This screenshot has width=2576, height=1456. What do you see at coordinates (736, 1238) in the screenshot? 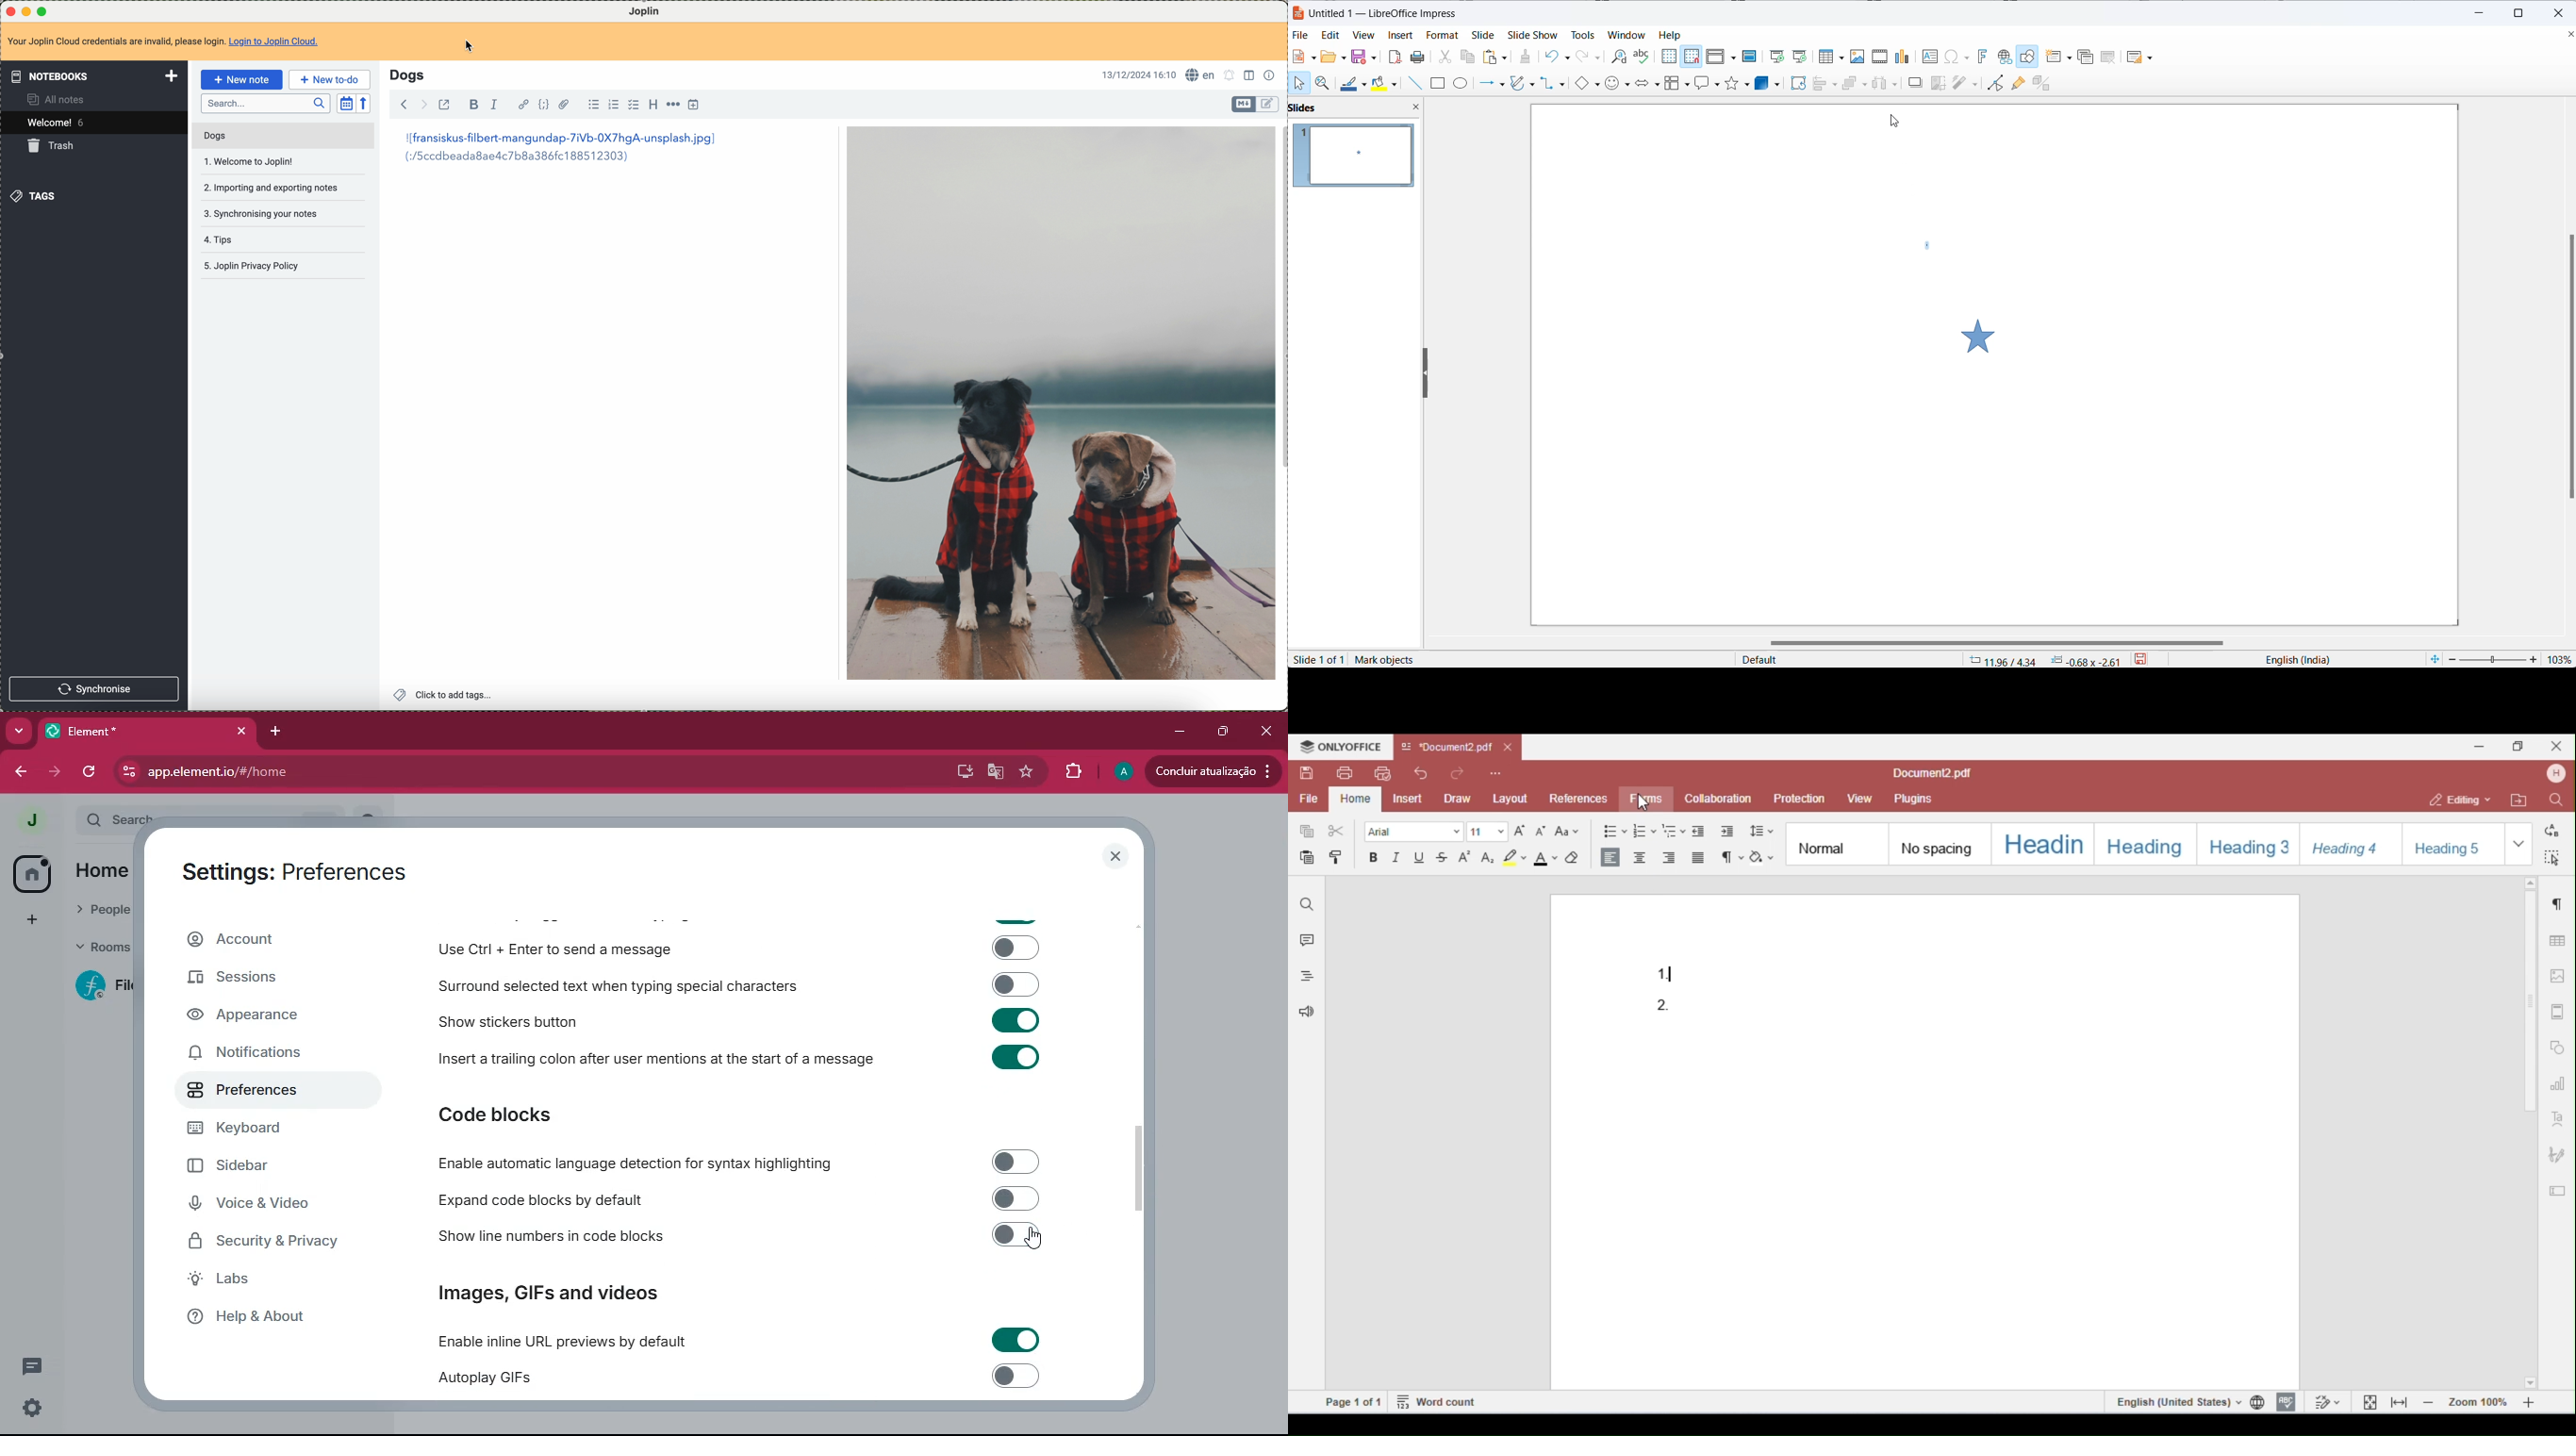
I see `Show line numbers in code blocks` at bounding box center [736, 1238].